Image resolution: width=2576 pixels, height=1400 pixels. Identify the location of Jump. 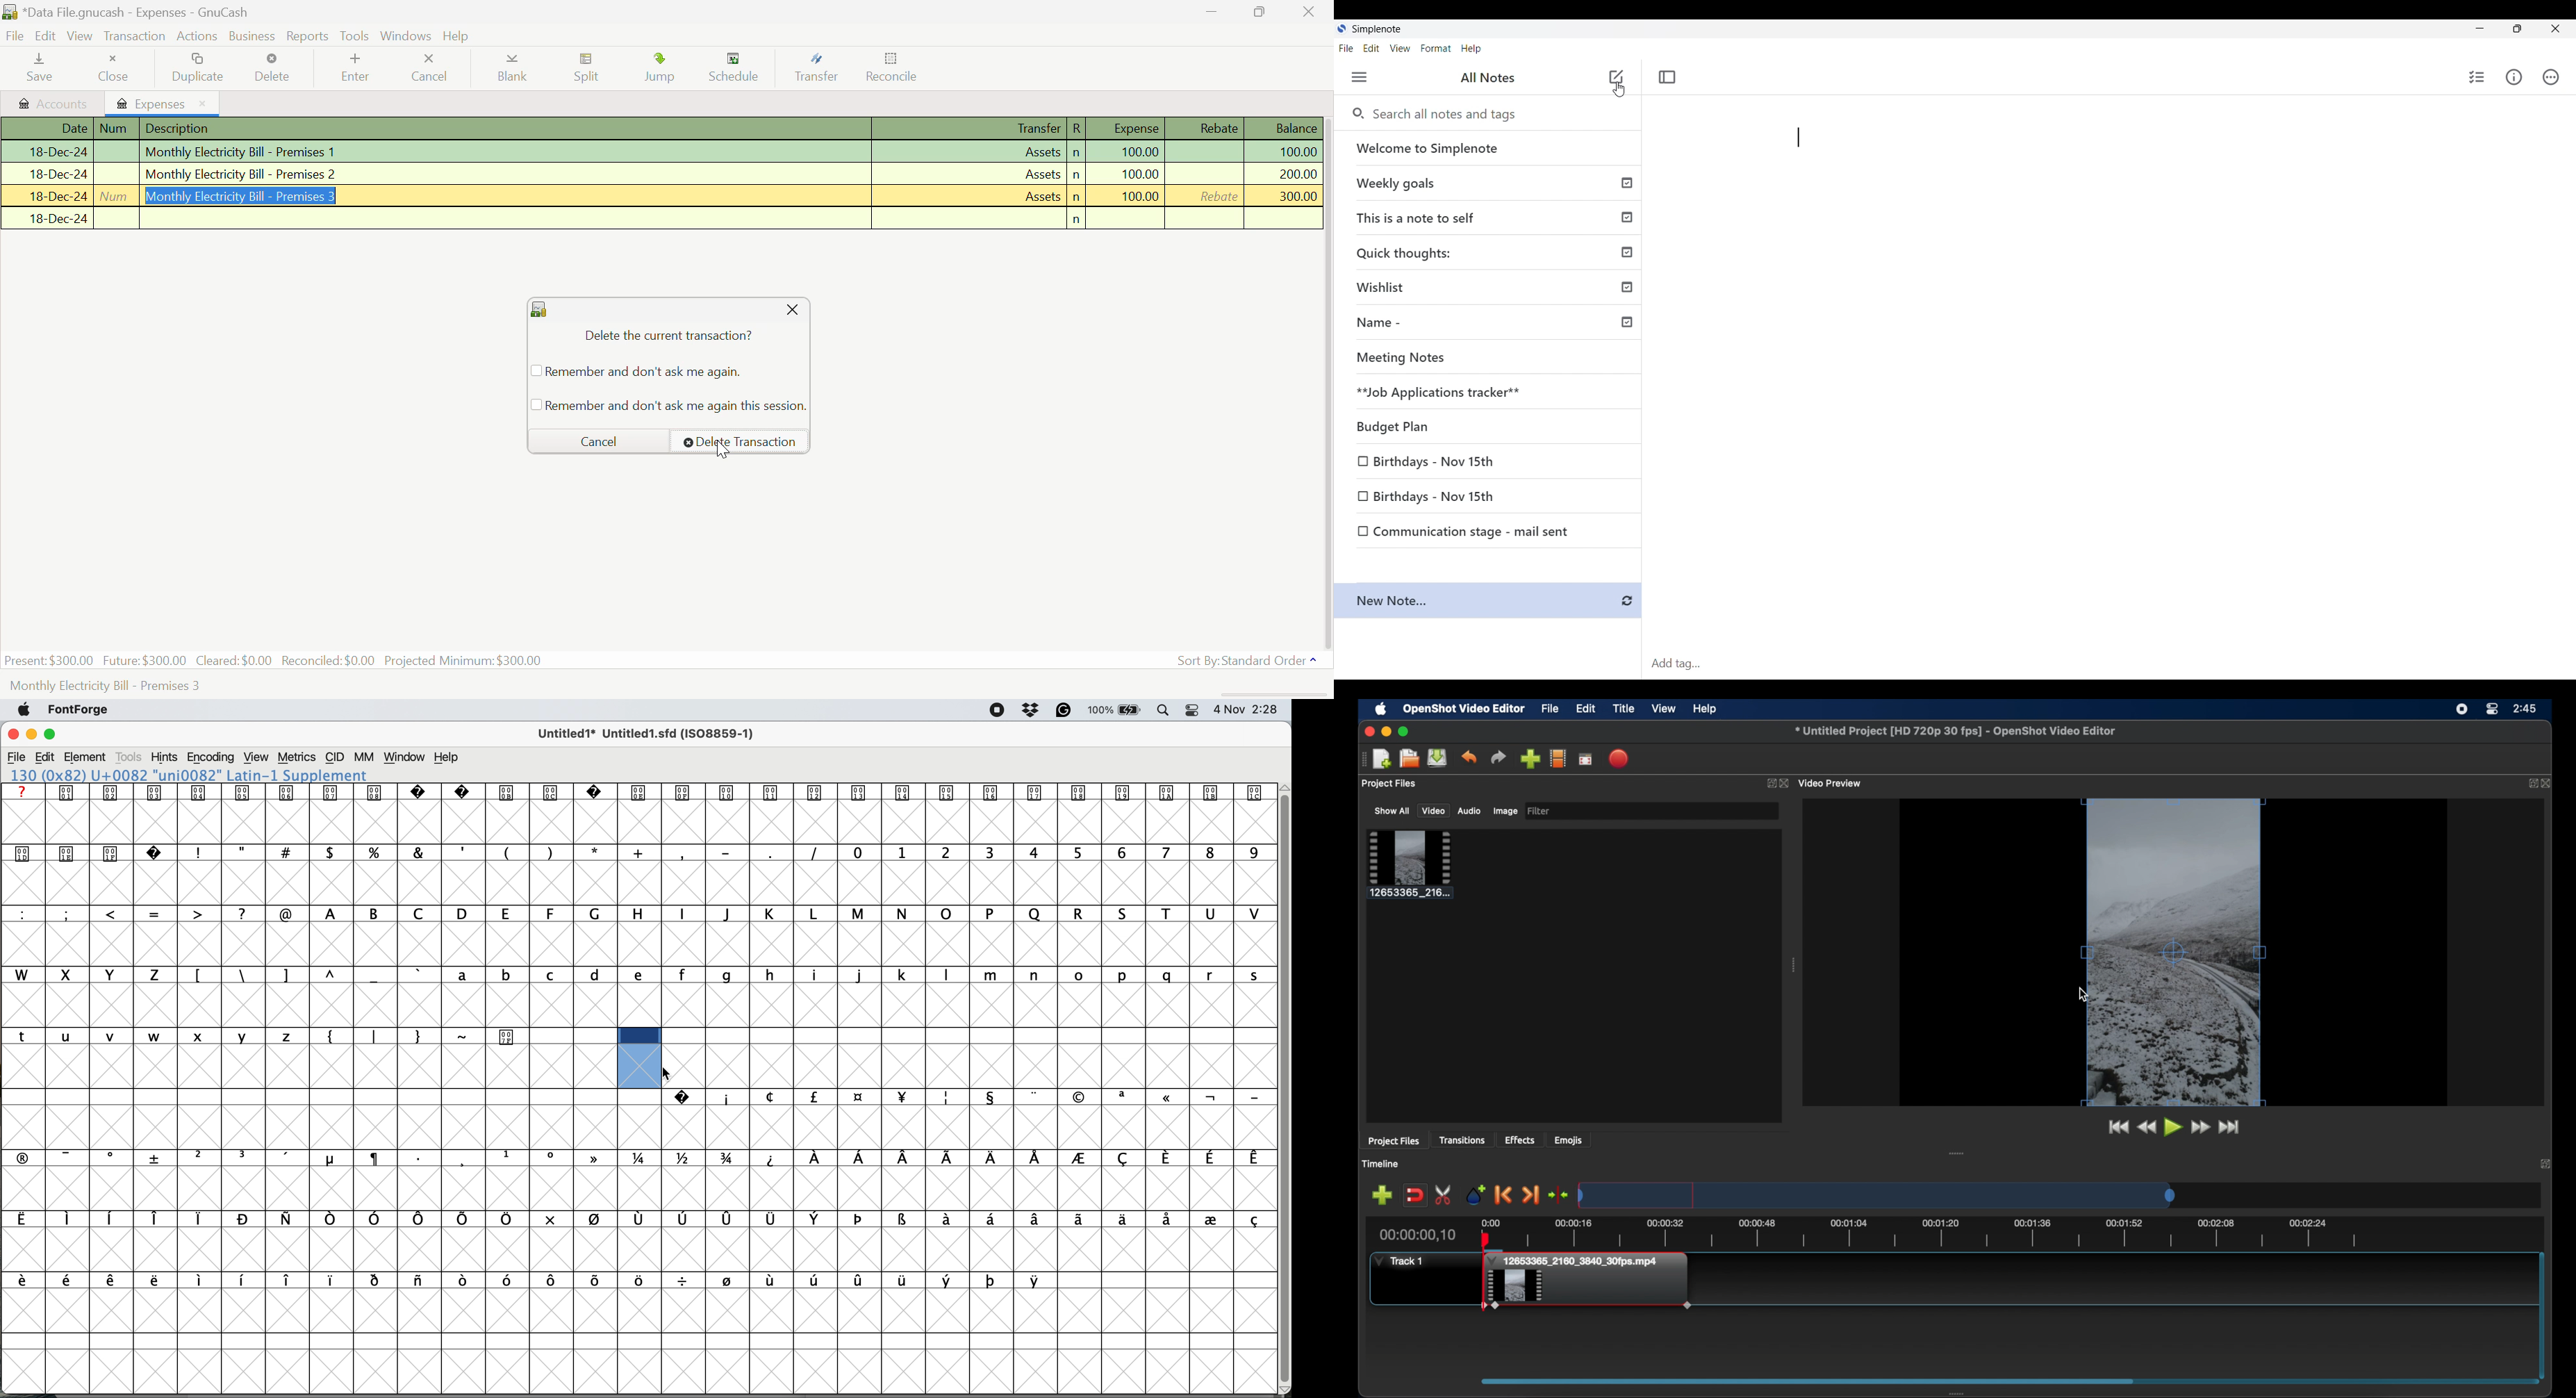
(664, 70).